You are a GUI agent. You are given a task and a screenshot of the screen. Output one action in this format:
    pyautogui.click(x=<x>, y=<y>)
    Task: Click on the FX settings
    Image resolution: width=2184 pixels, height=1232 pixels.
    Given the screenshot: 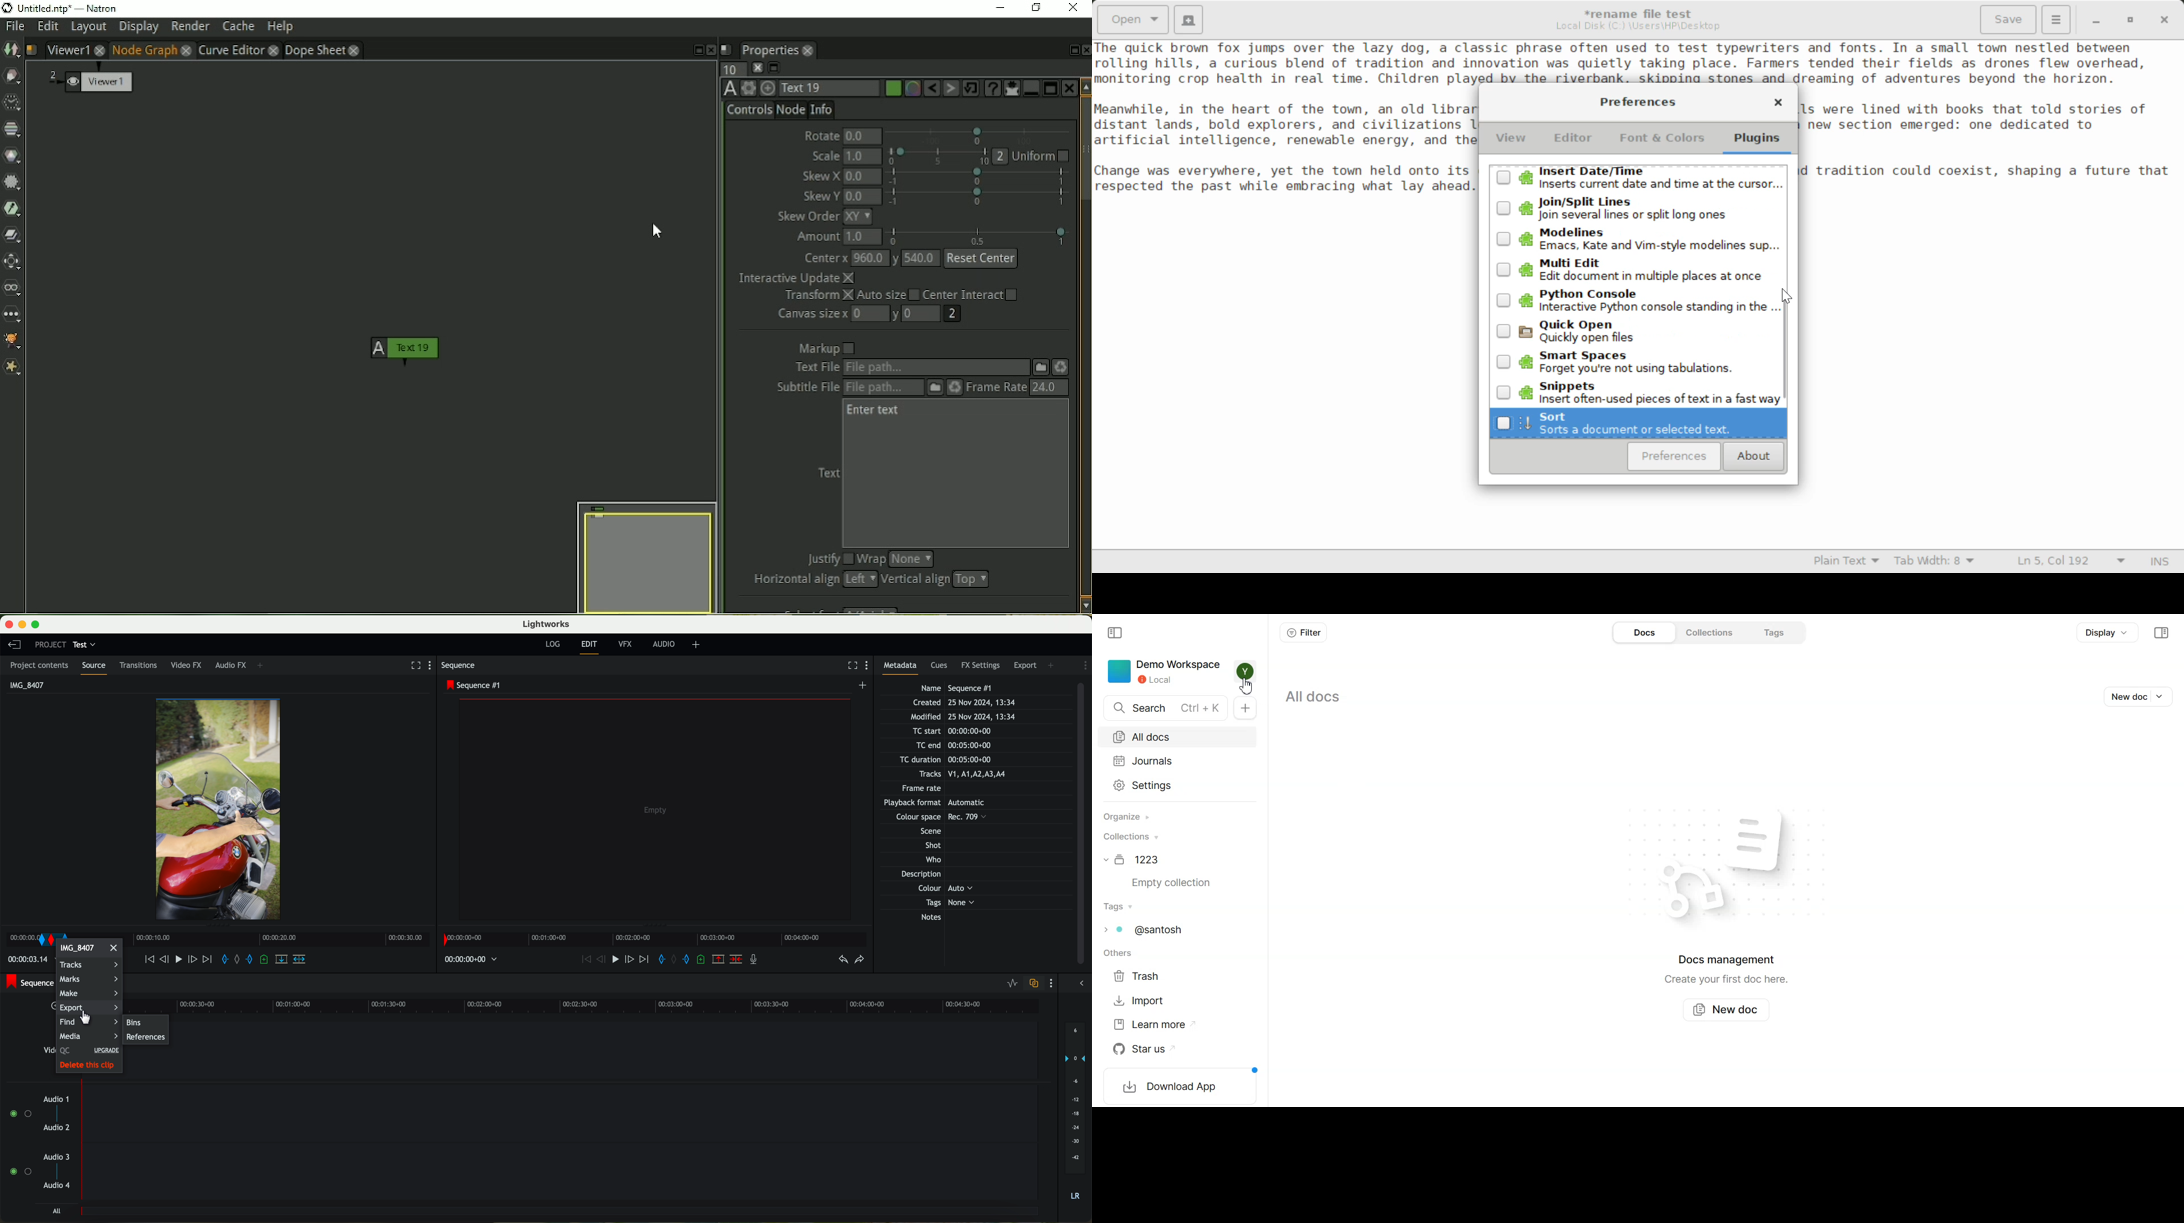 What is the action you would take?
    pyautogui.click(x=982, y=664)
    